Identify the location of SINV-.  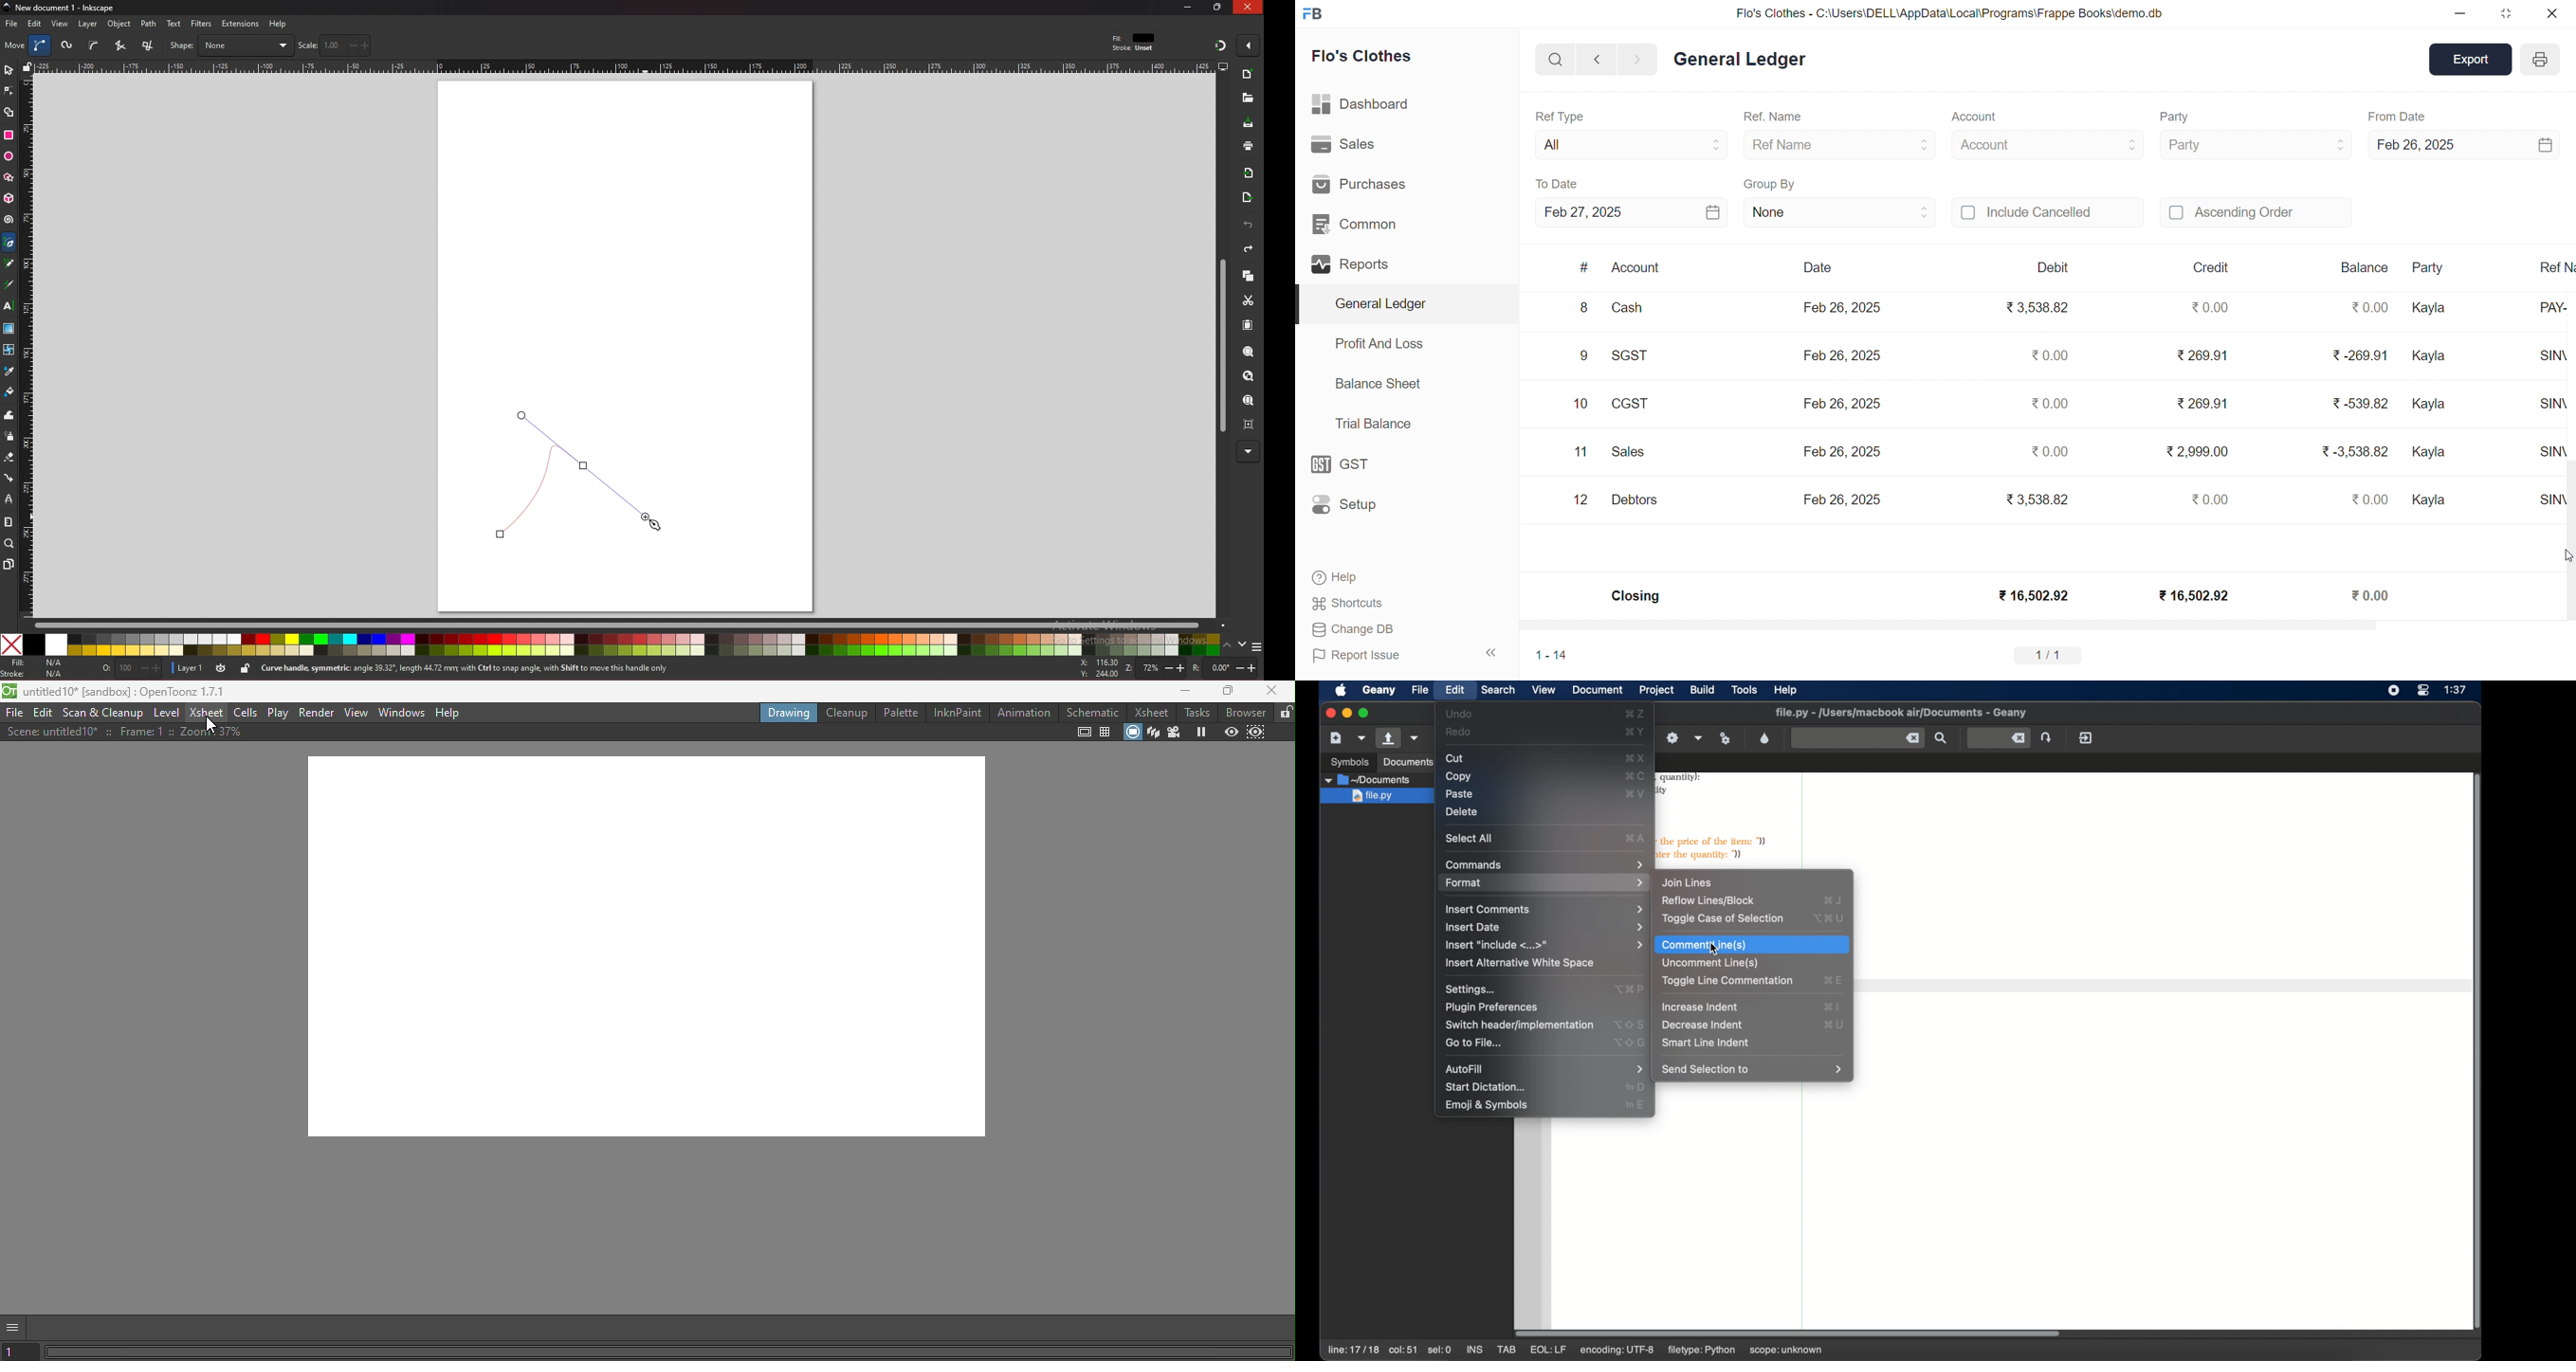
(2546, 459).